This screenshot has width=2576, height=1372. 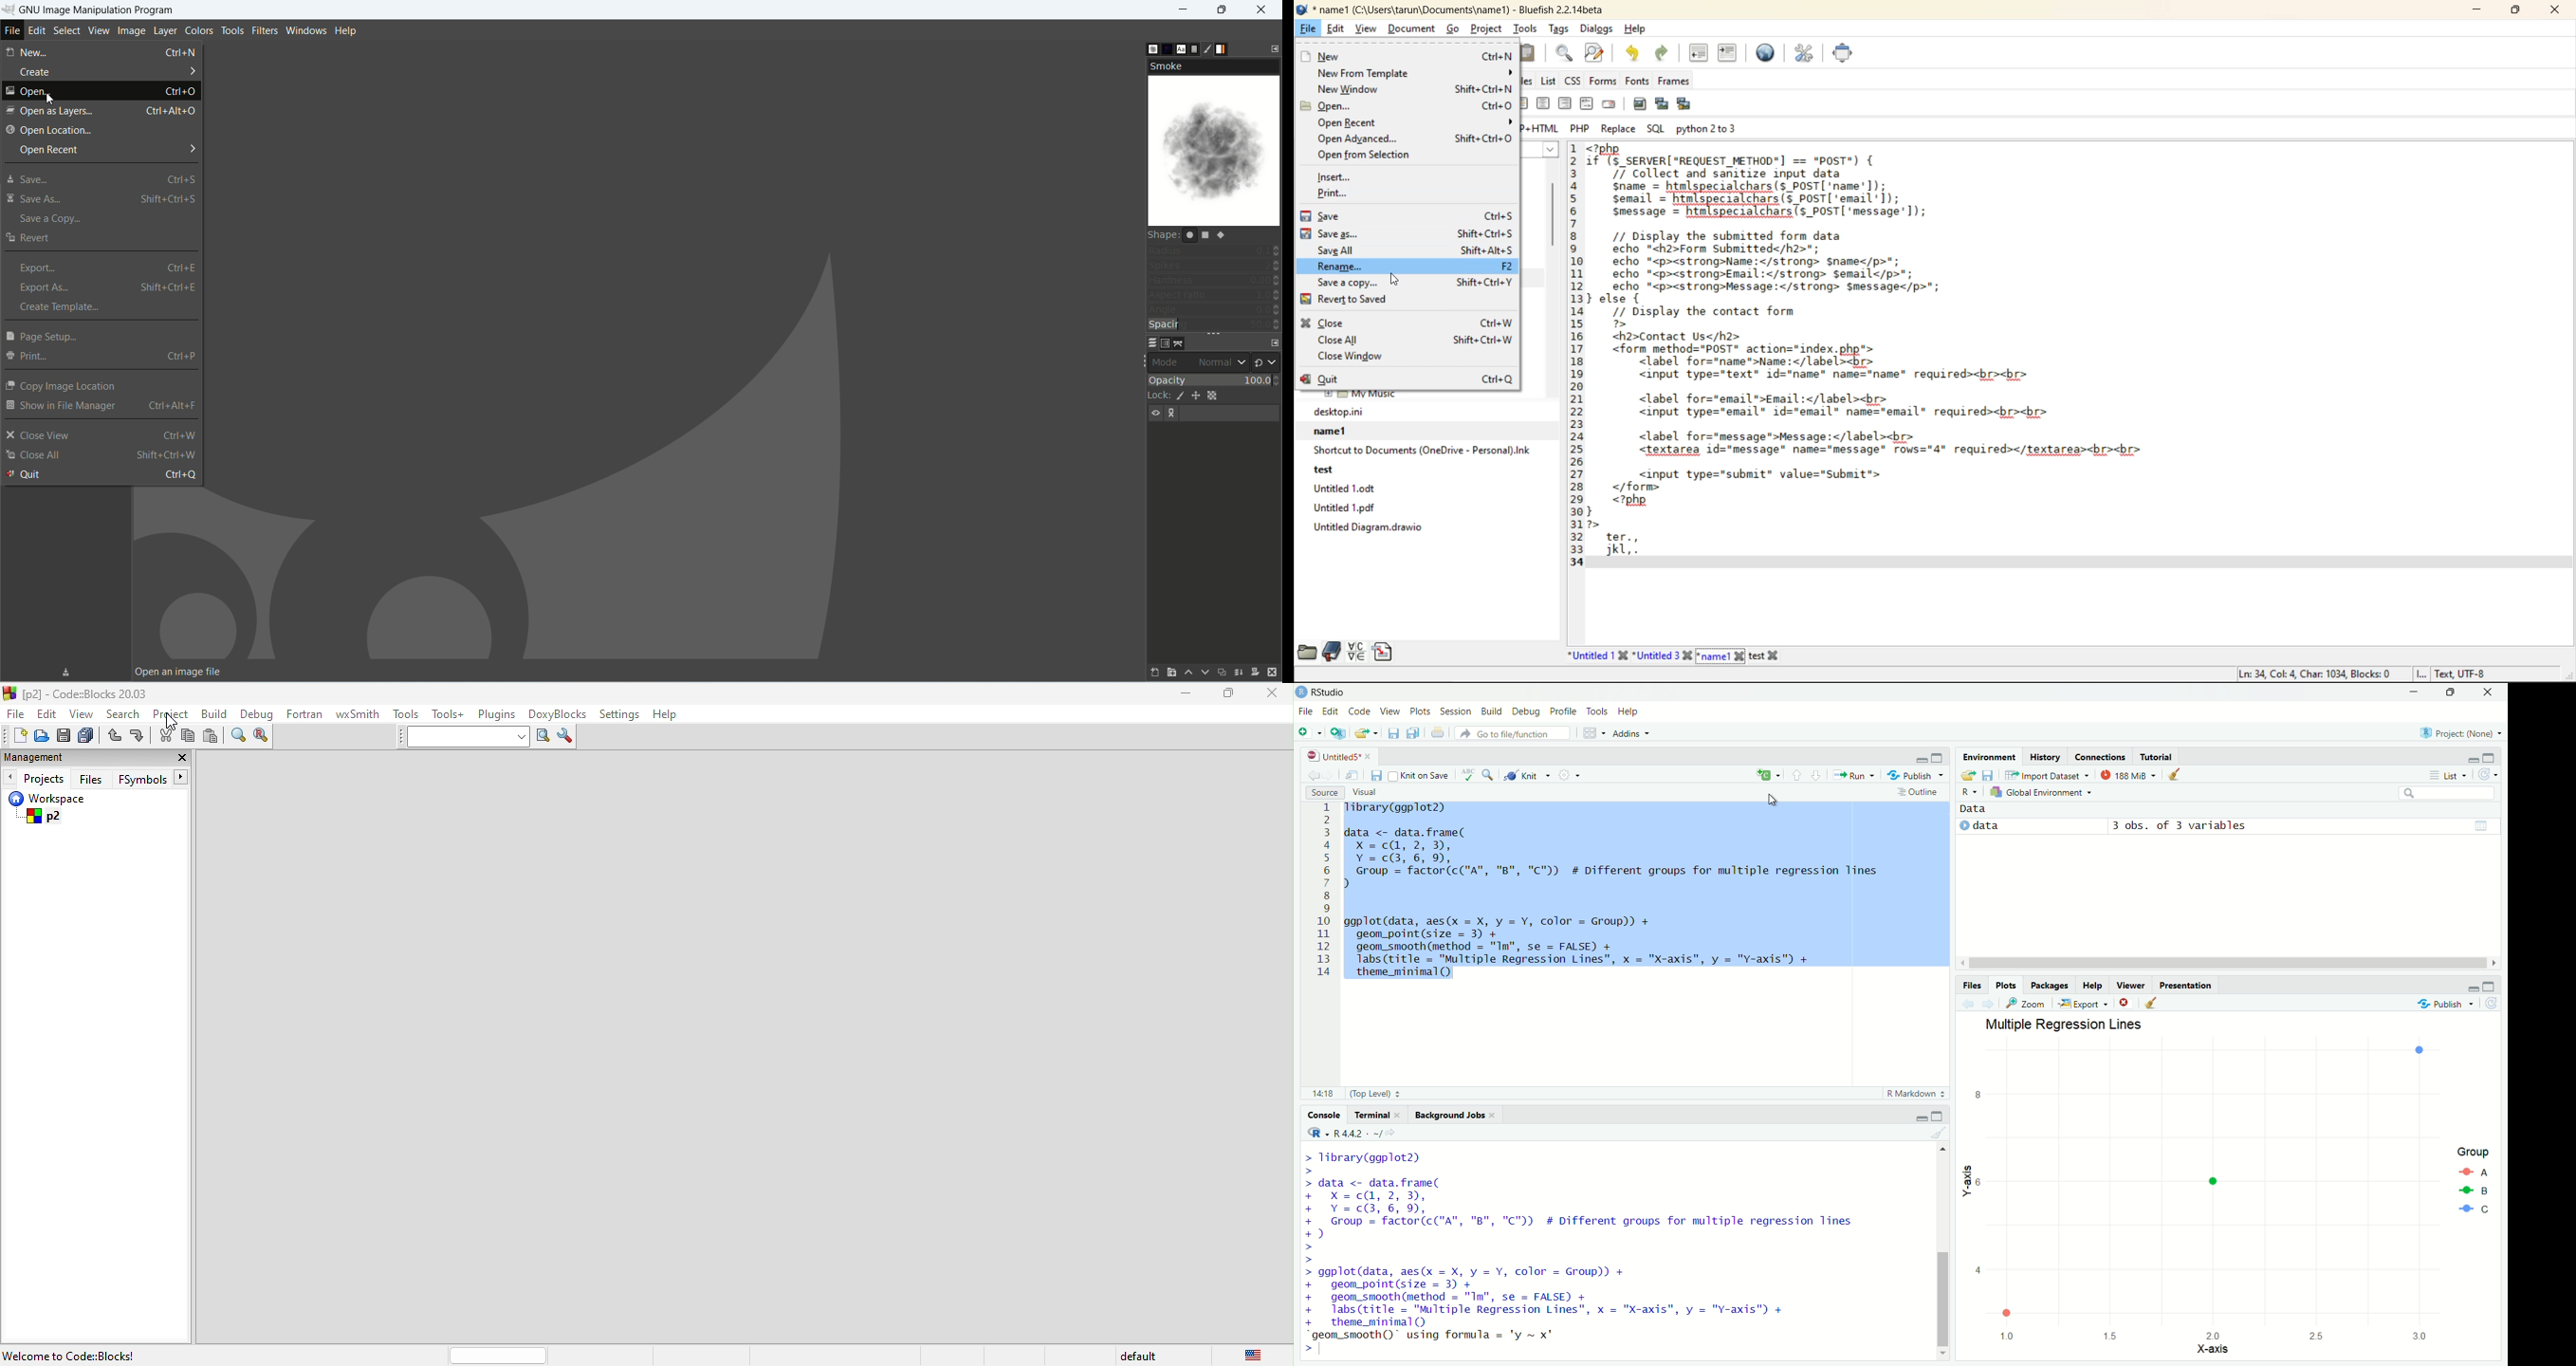 What do you see at coordinates (2130, 985) in the screenshot?
I see `Viewer` at bounding box center [2130, 985].